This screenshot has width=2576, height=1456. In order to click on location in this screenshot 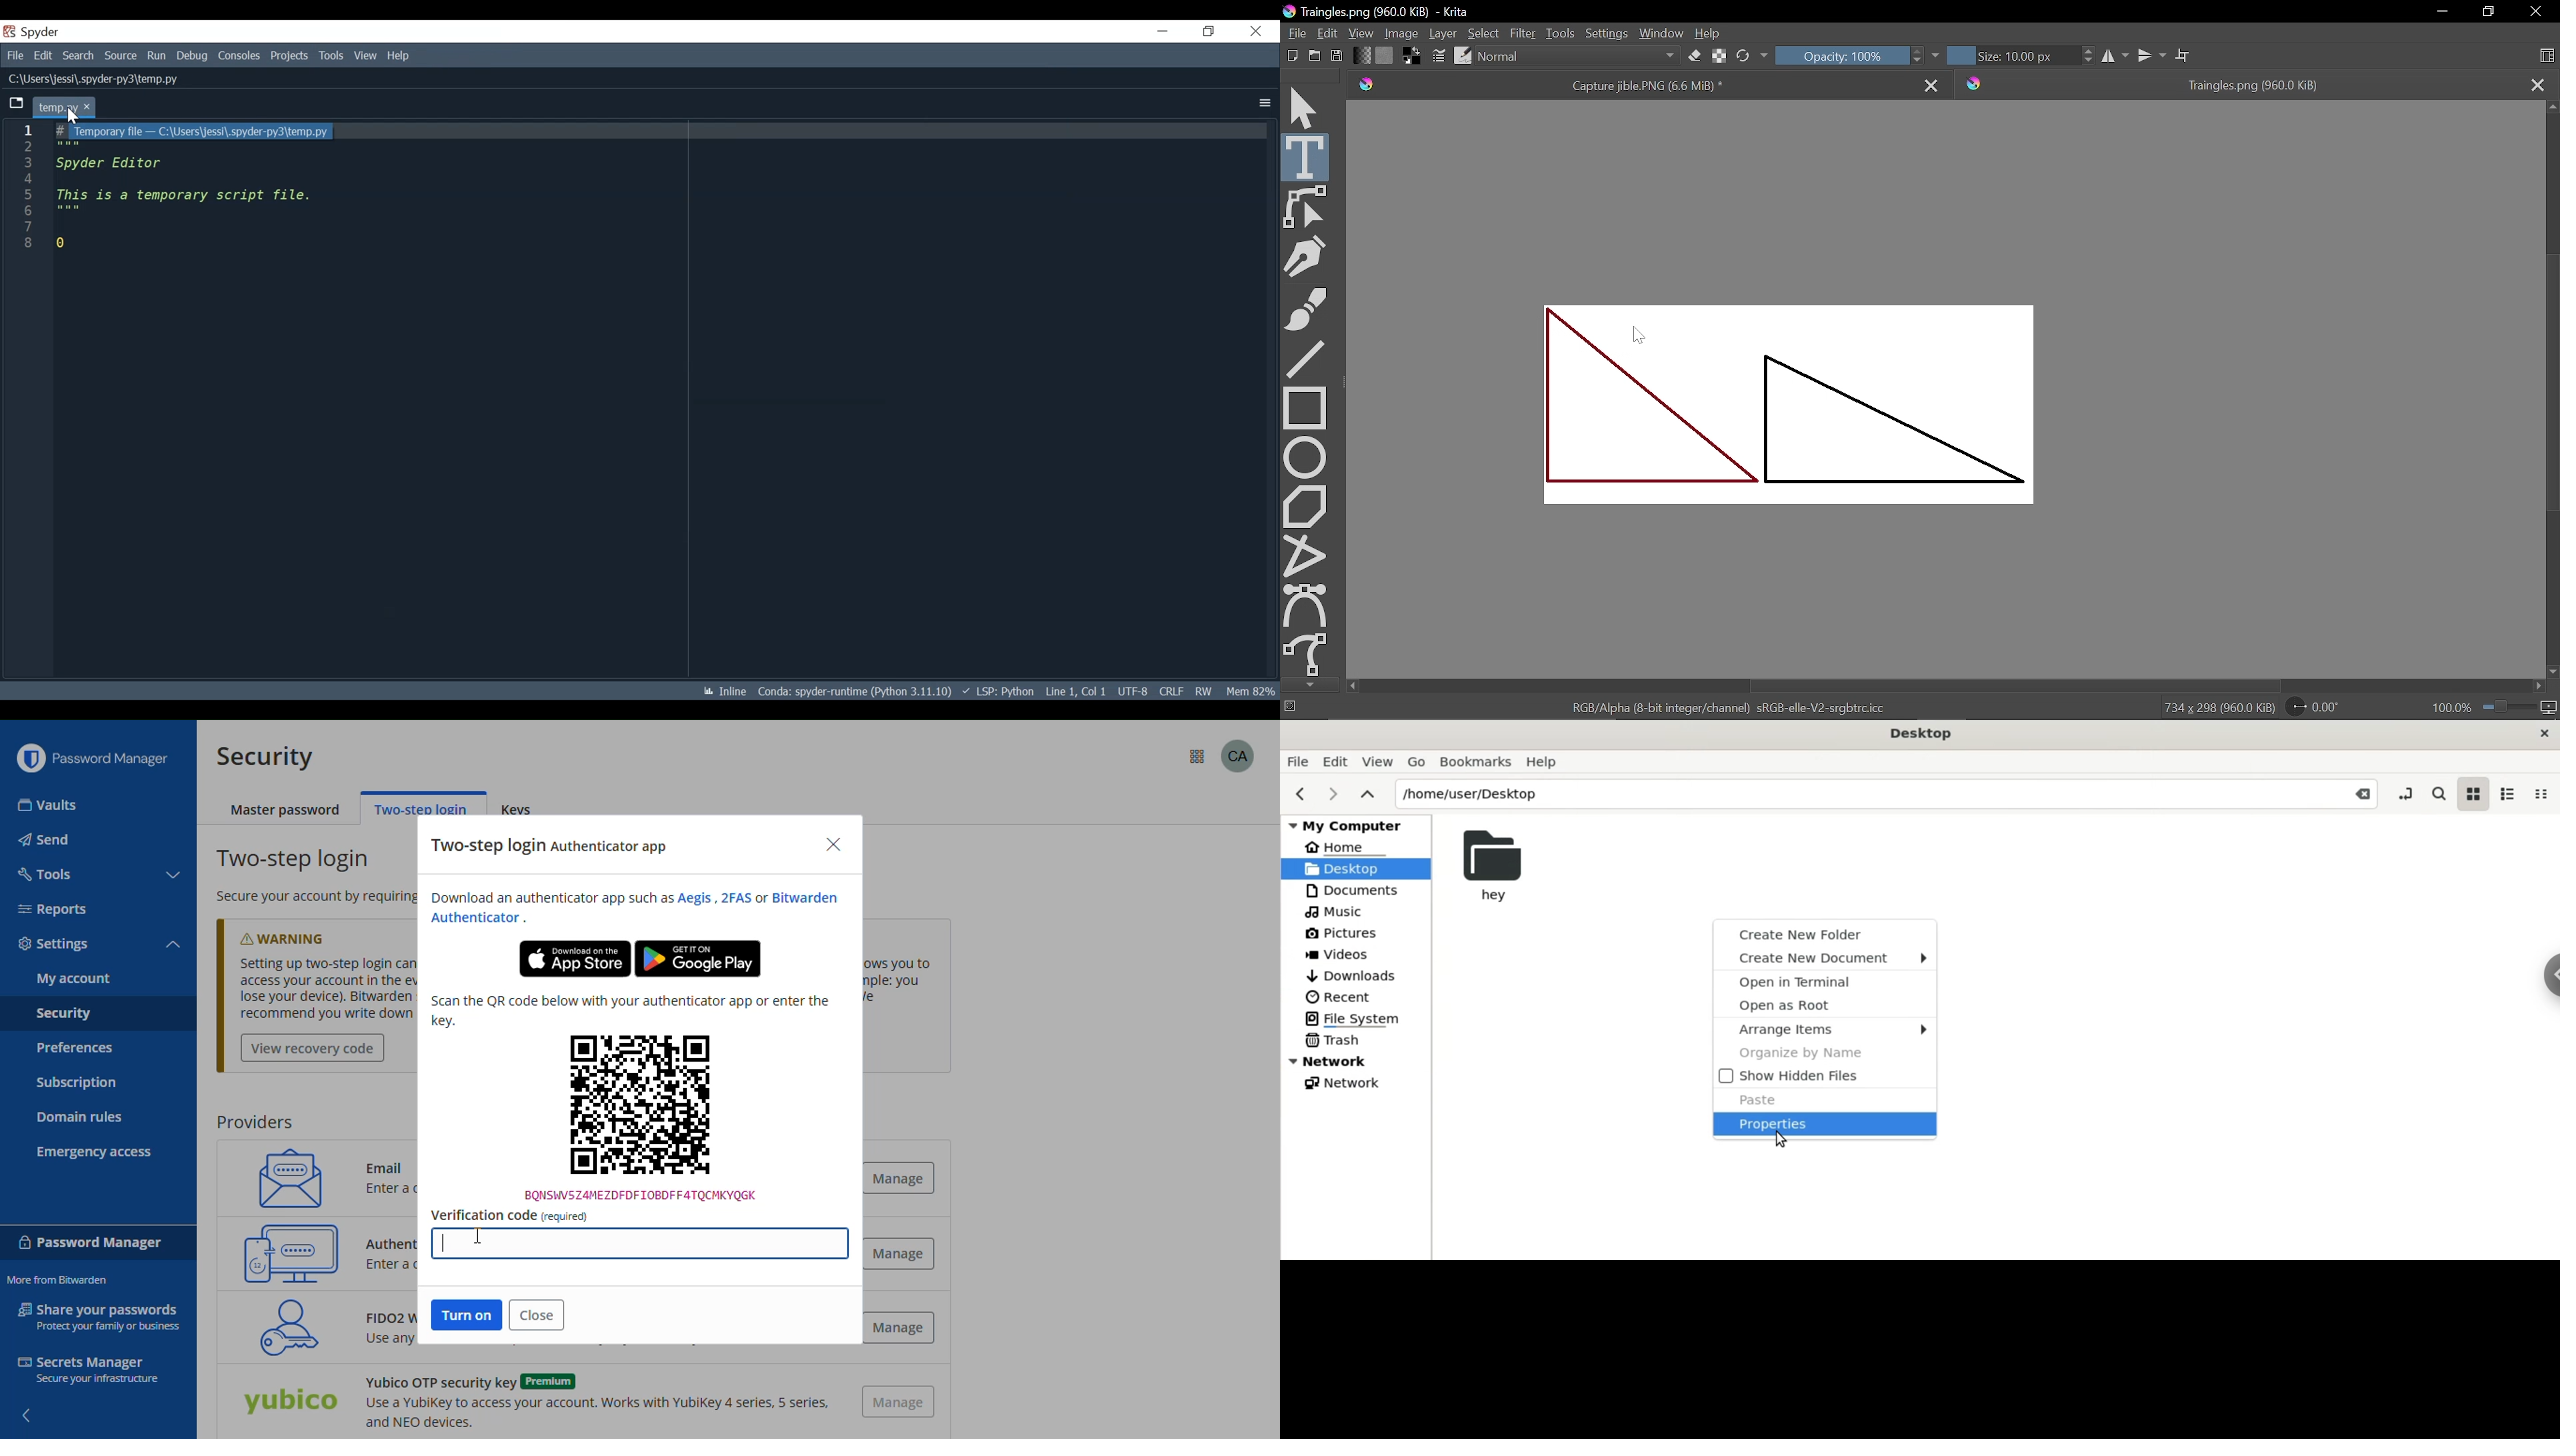, I will do `click(1886, 792)`.